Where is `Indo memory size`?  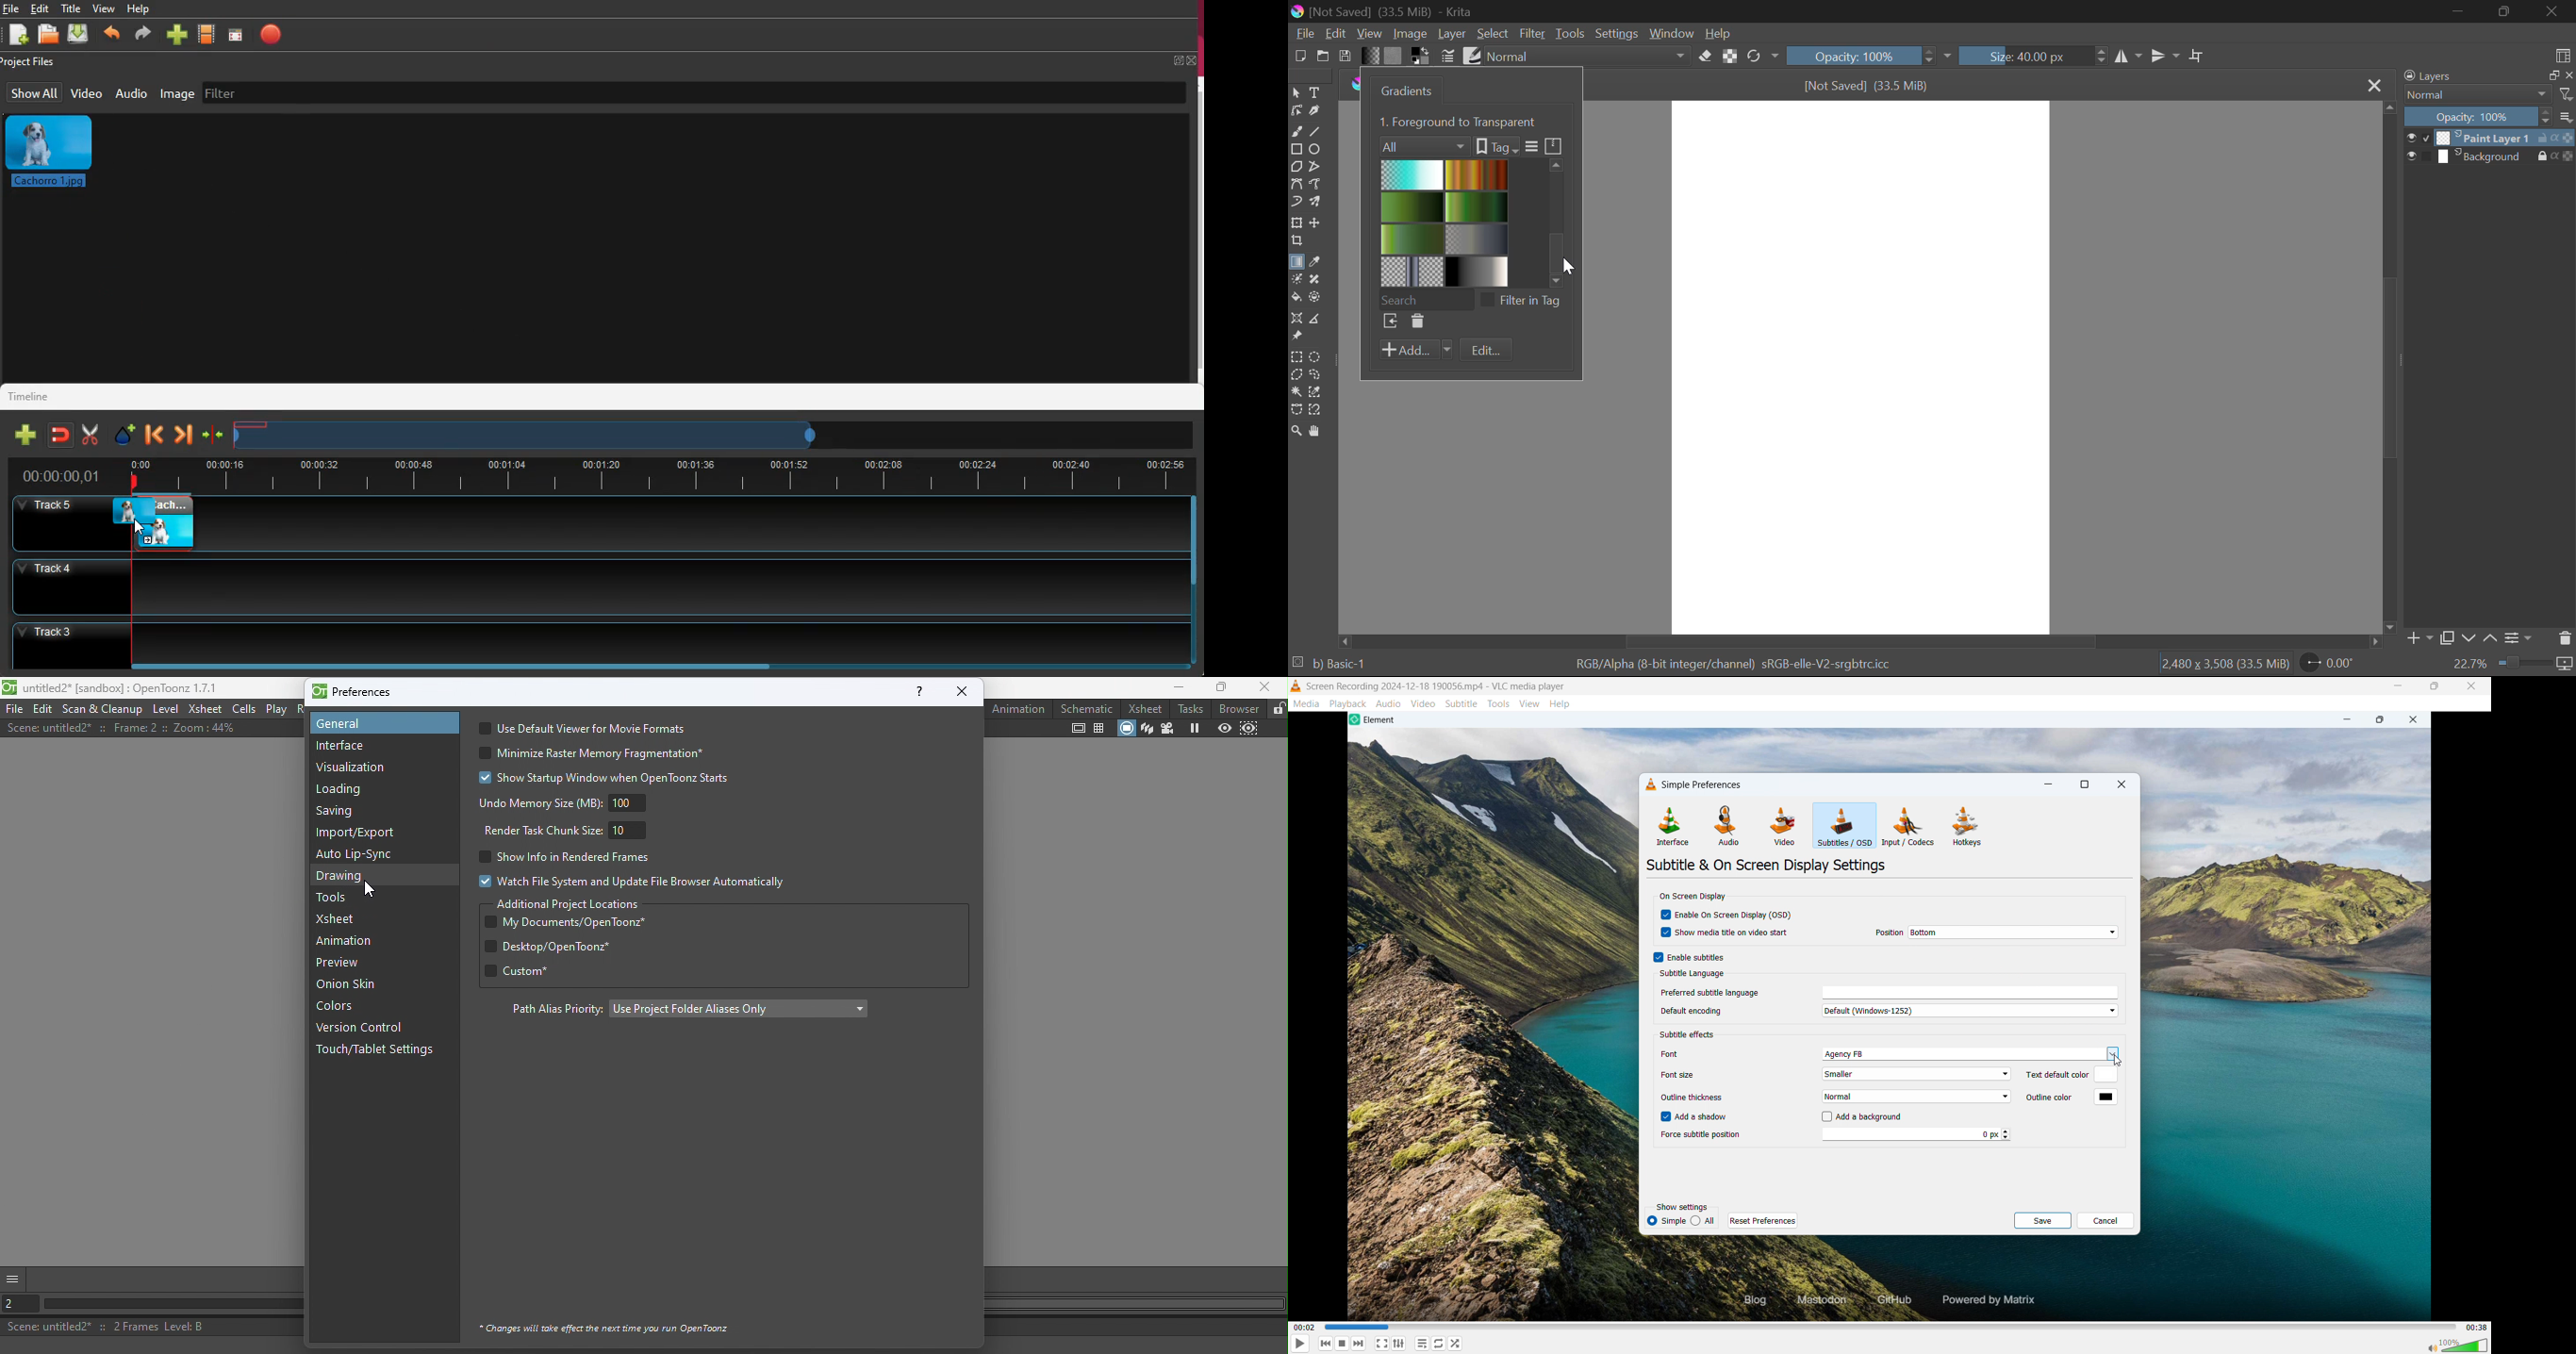 Indo memory size is located at coordinates (563, 802).